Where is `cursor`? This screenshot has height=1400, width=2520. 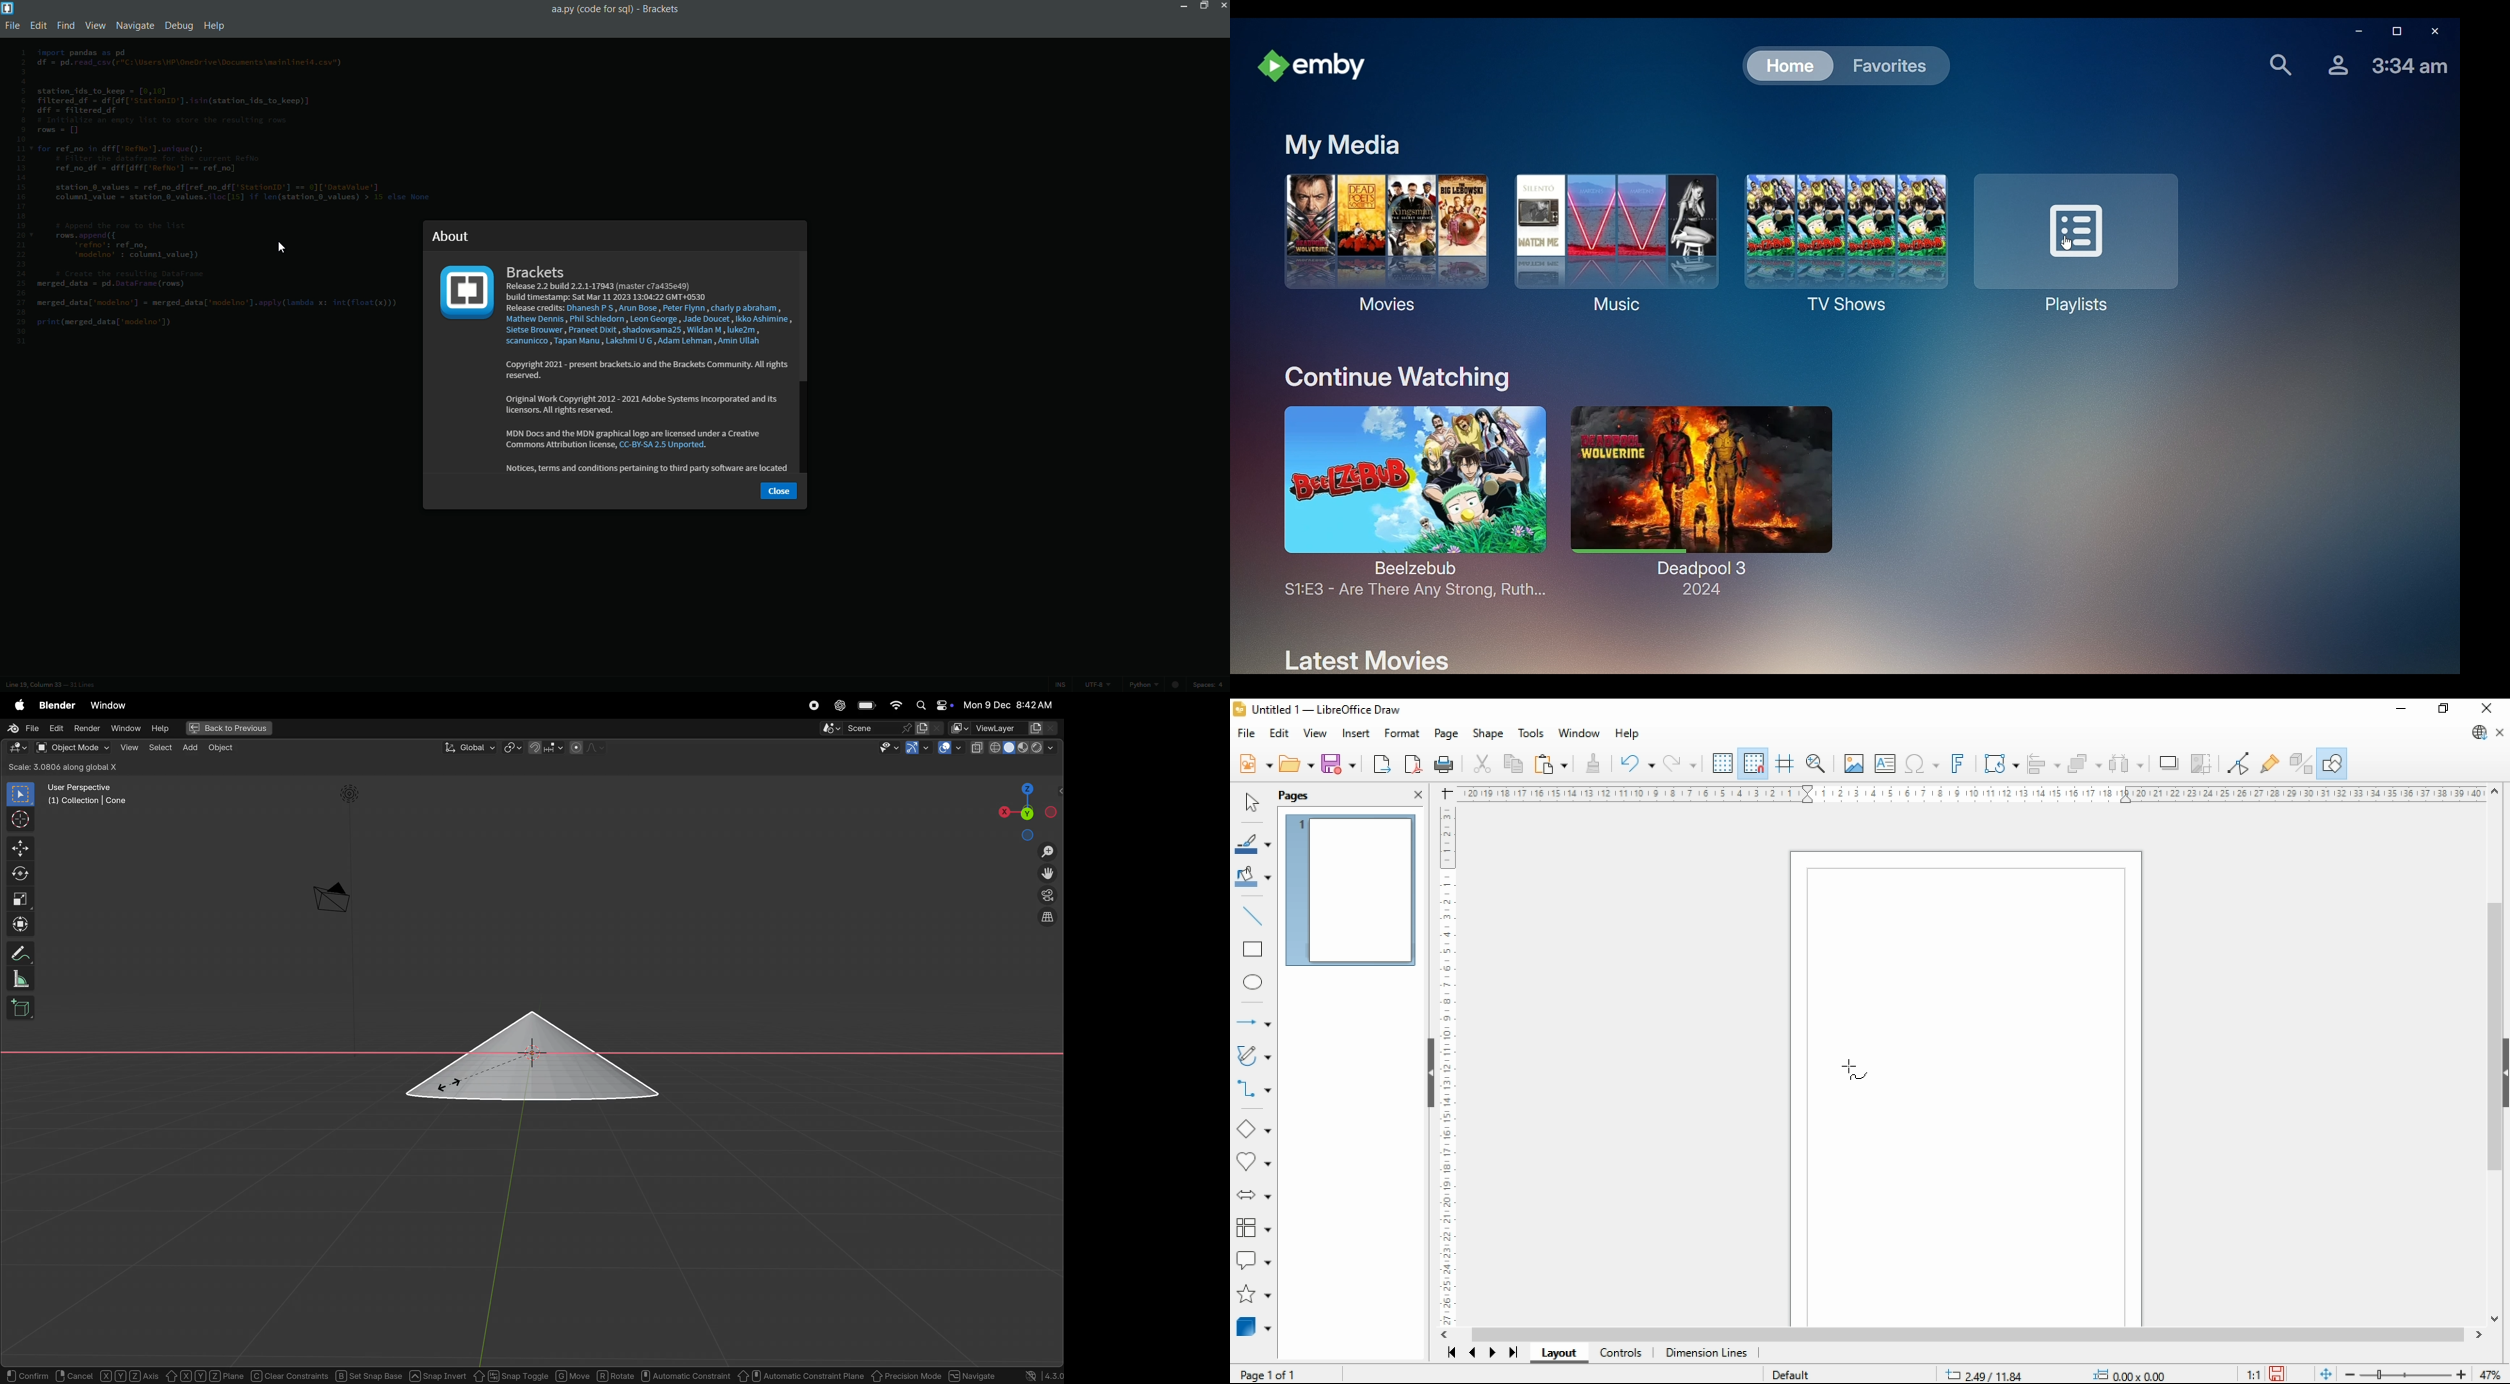 cursor is located at coordinates (452, 1085).